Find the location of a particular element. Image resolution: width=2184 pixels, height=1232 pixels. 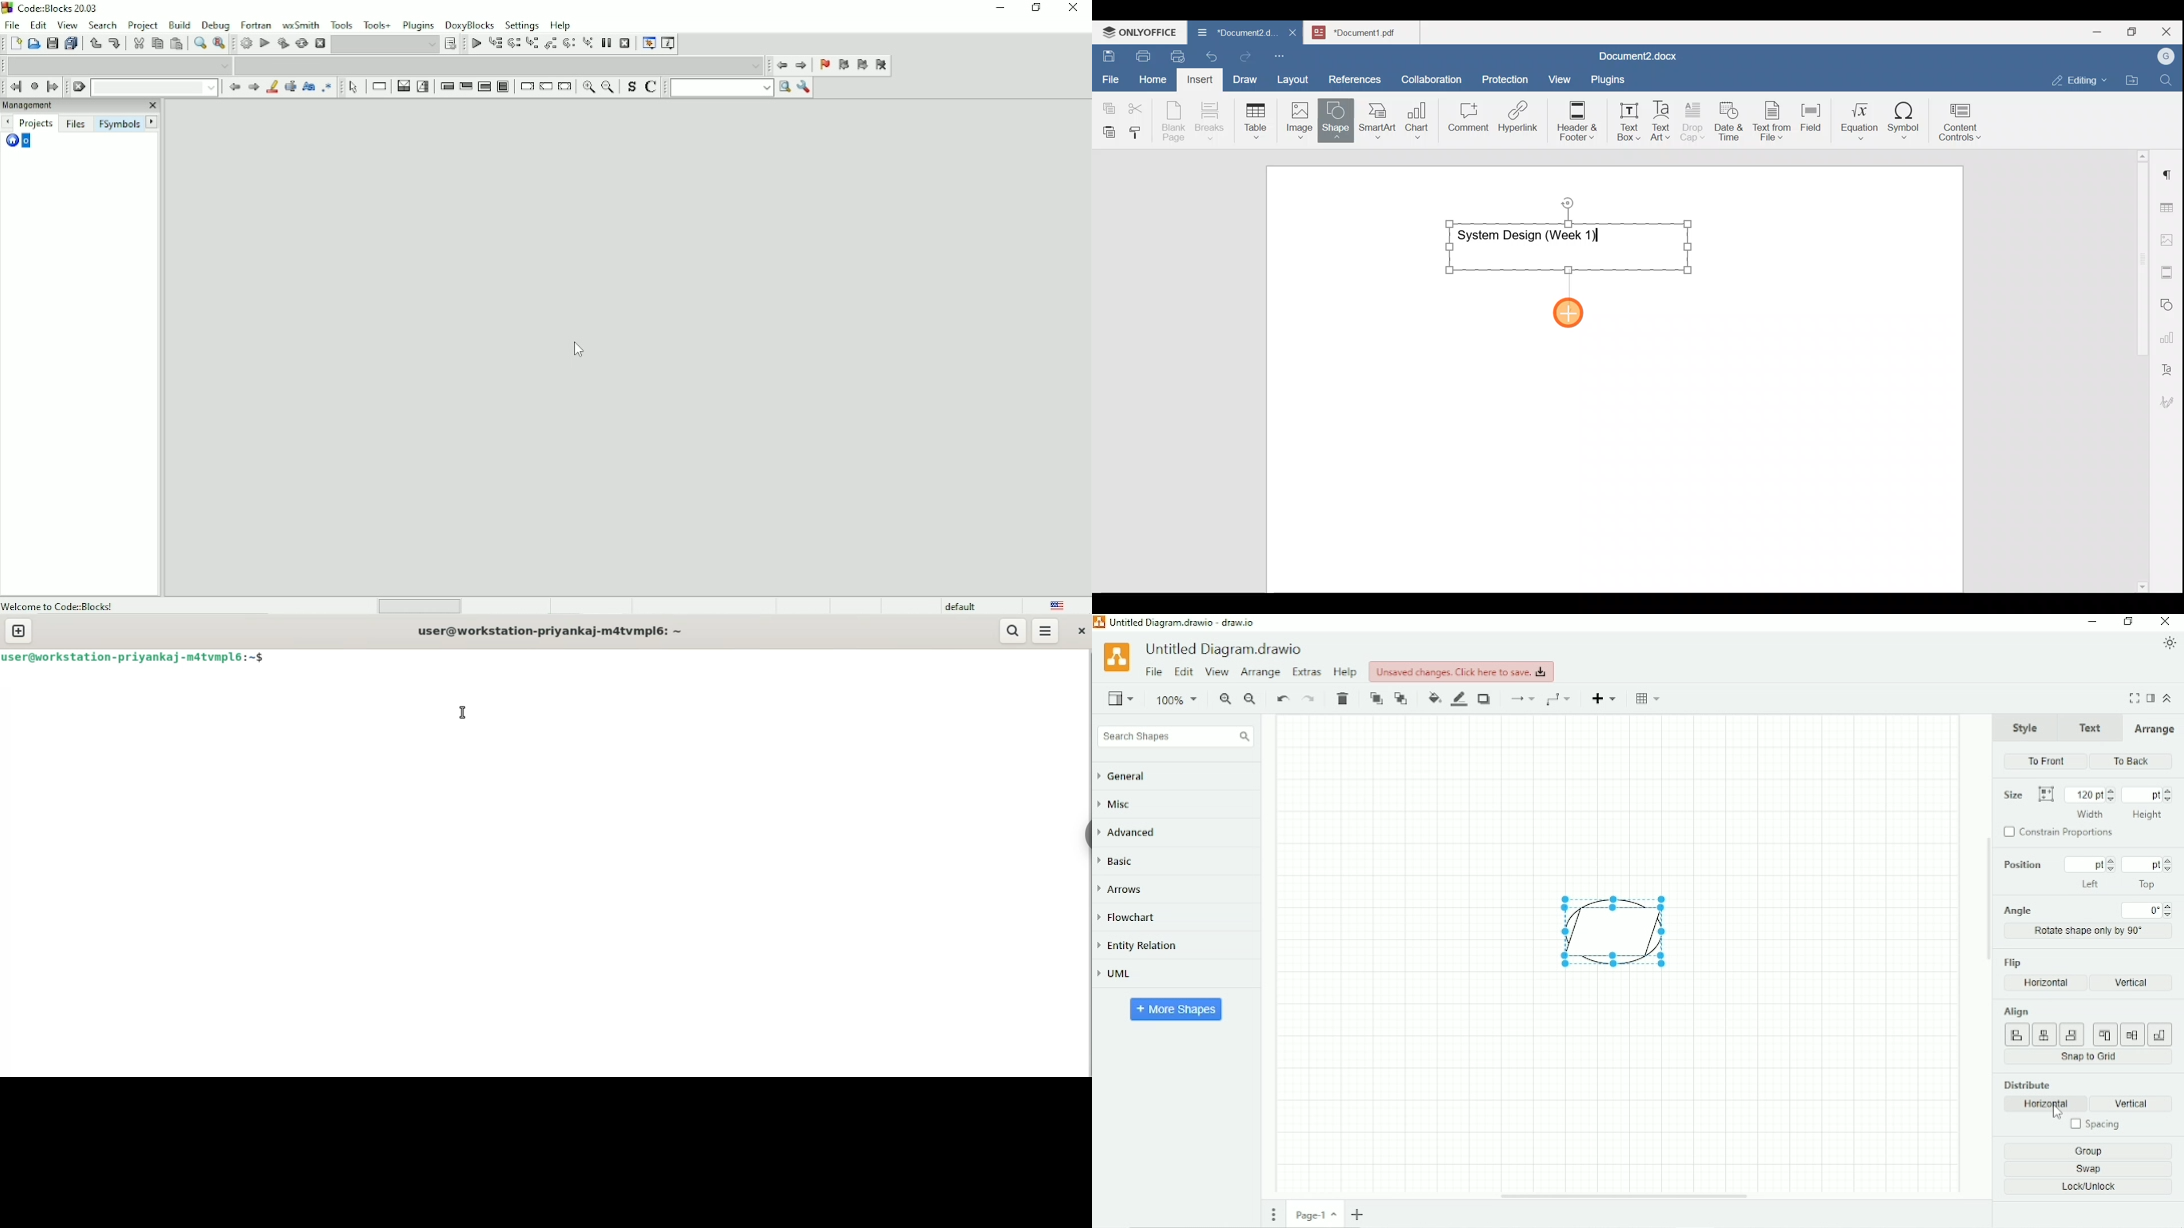

Text is located at coordinates (2088, 726).